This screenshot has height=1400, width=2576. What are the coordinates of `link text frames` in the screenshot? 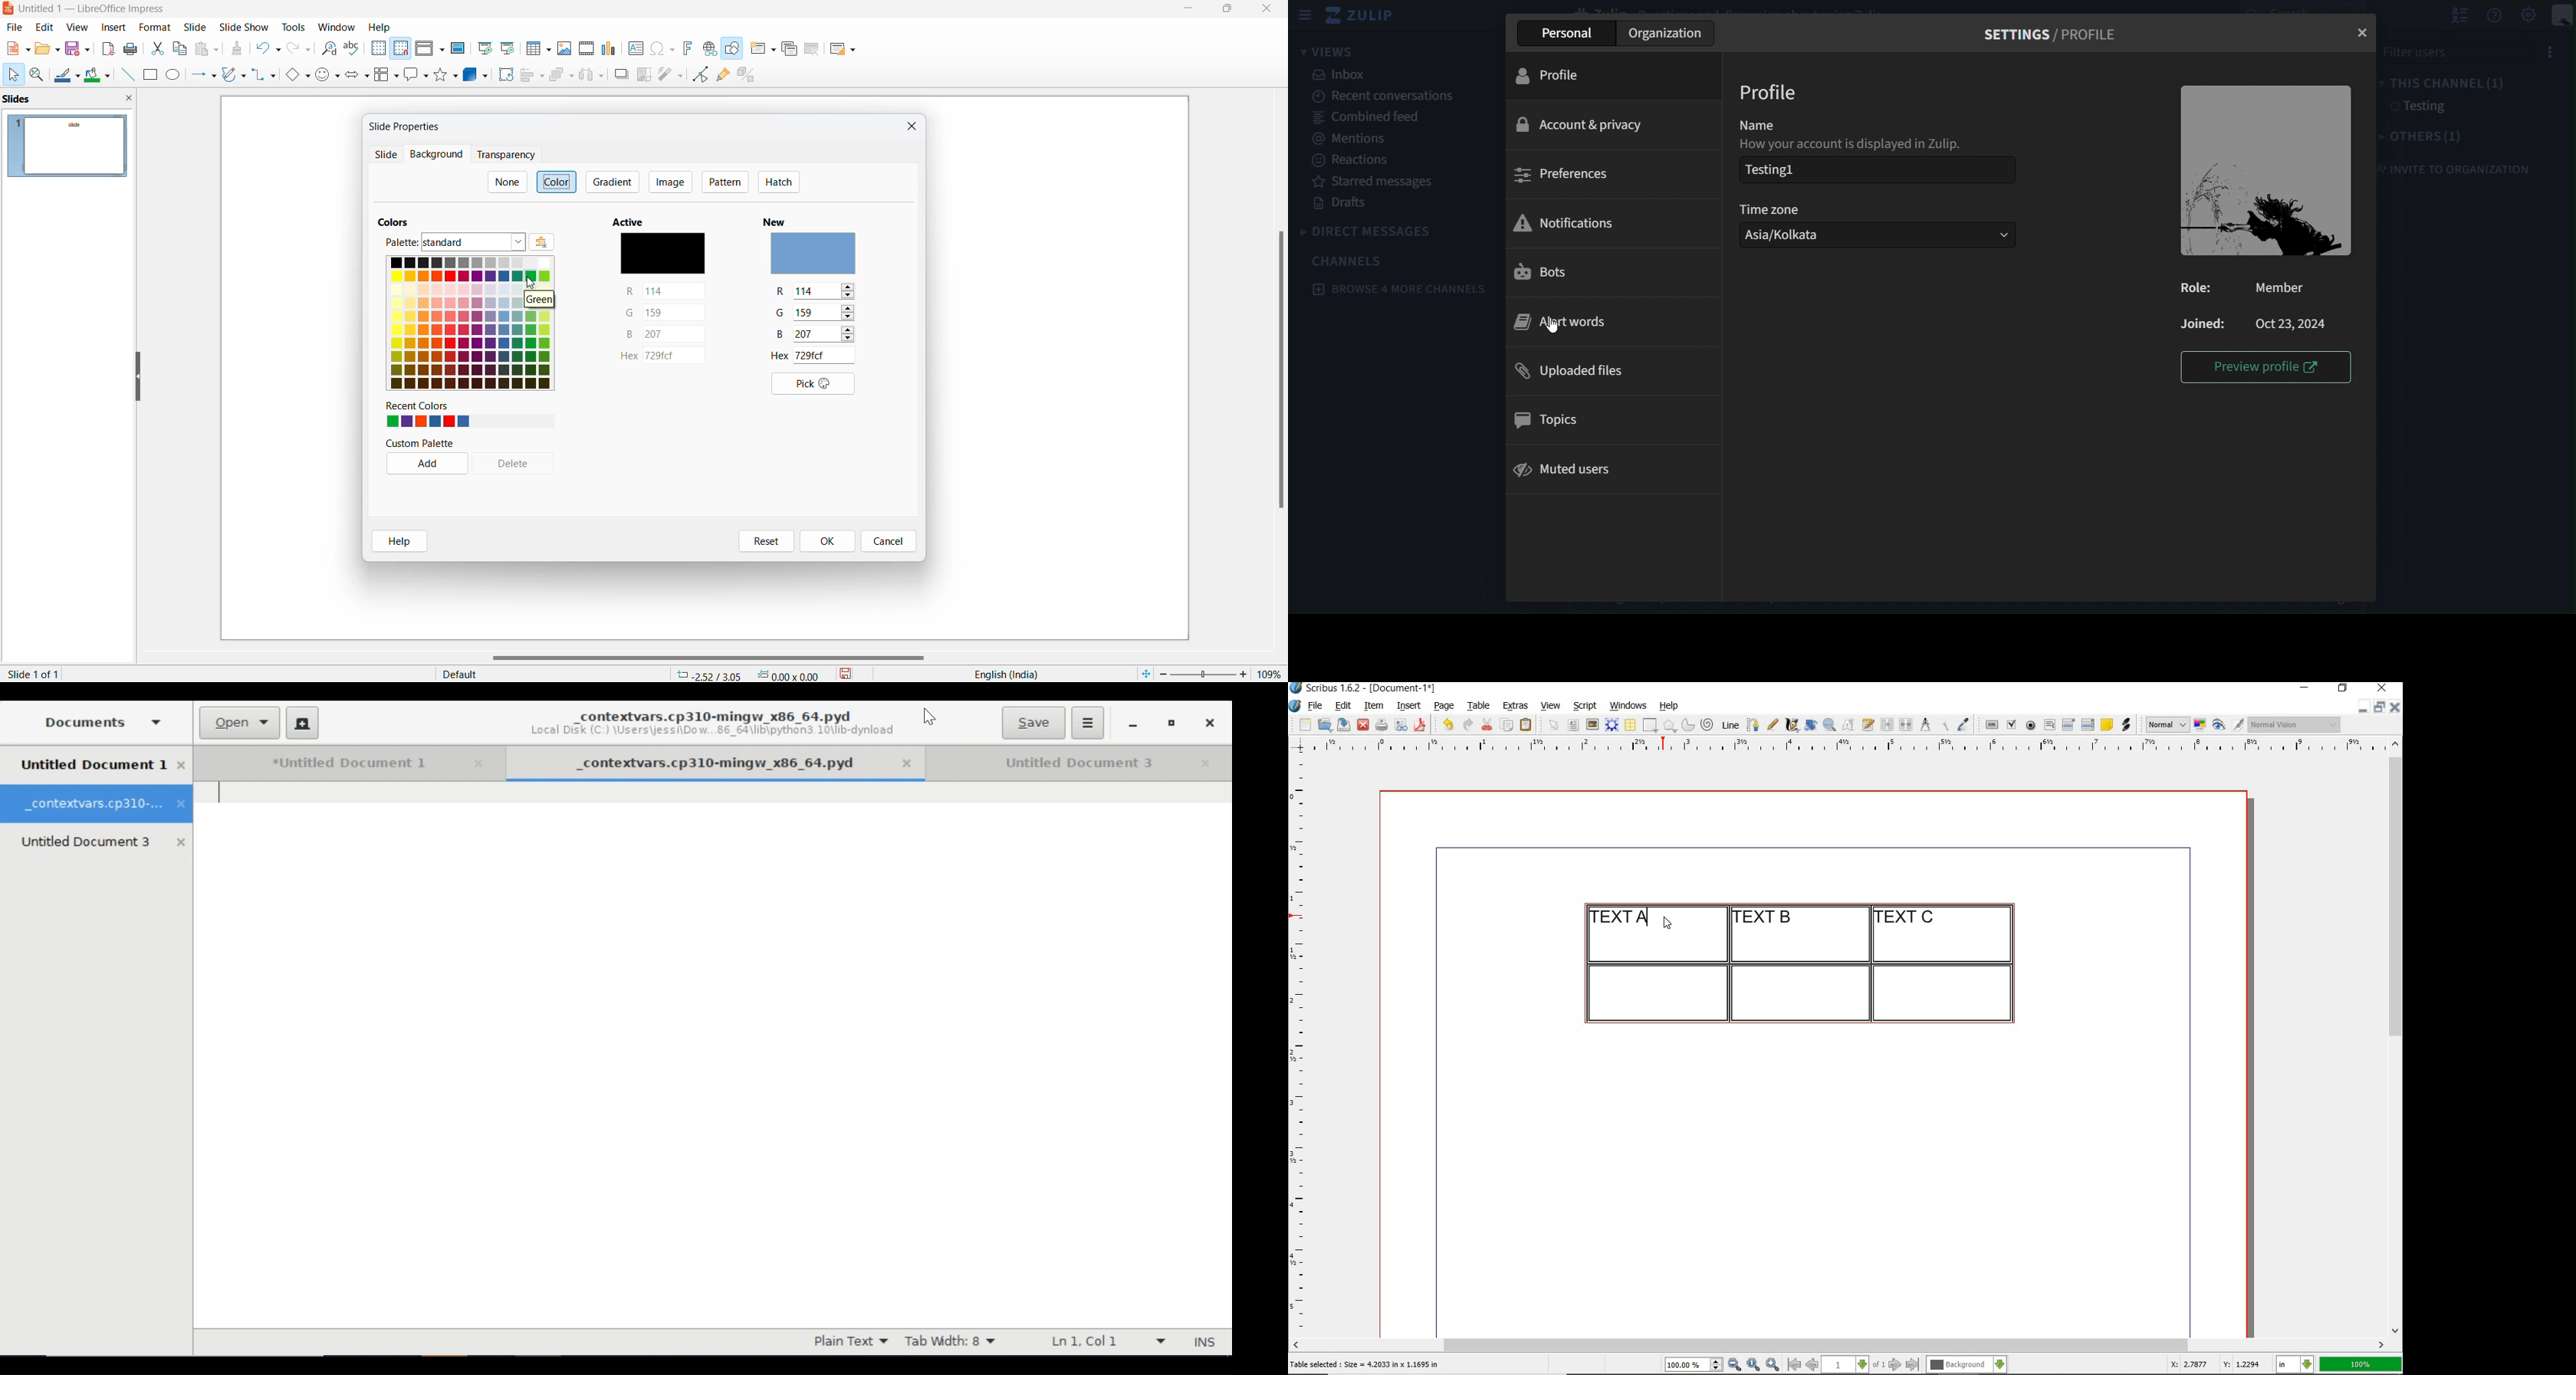 It's located at (1888, 726).